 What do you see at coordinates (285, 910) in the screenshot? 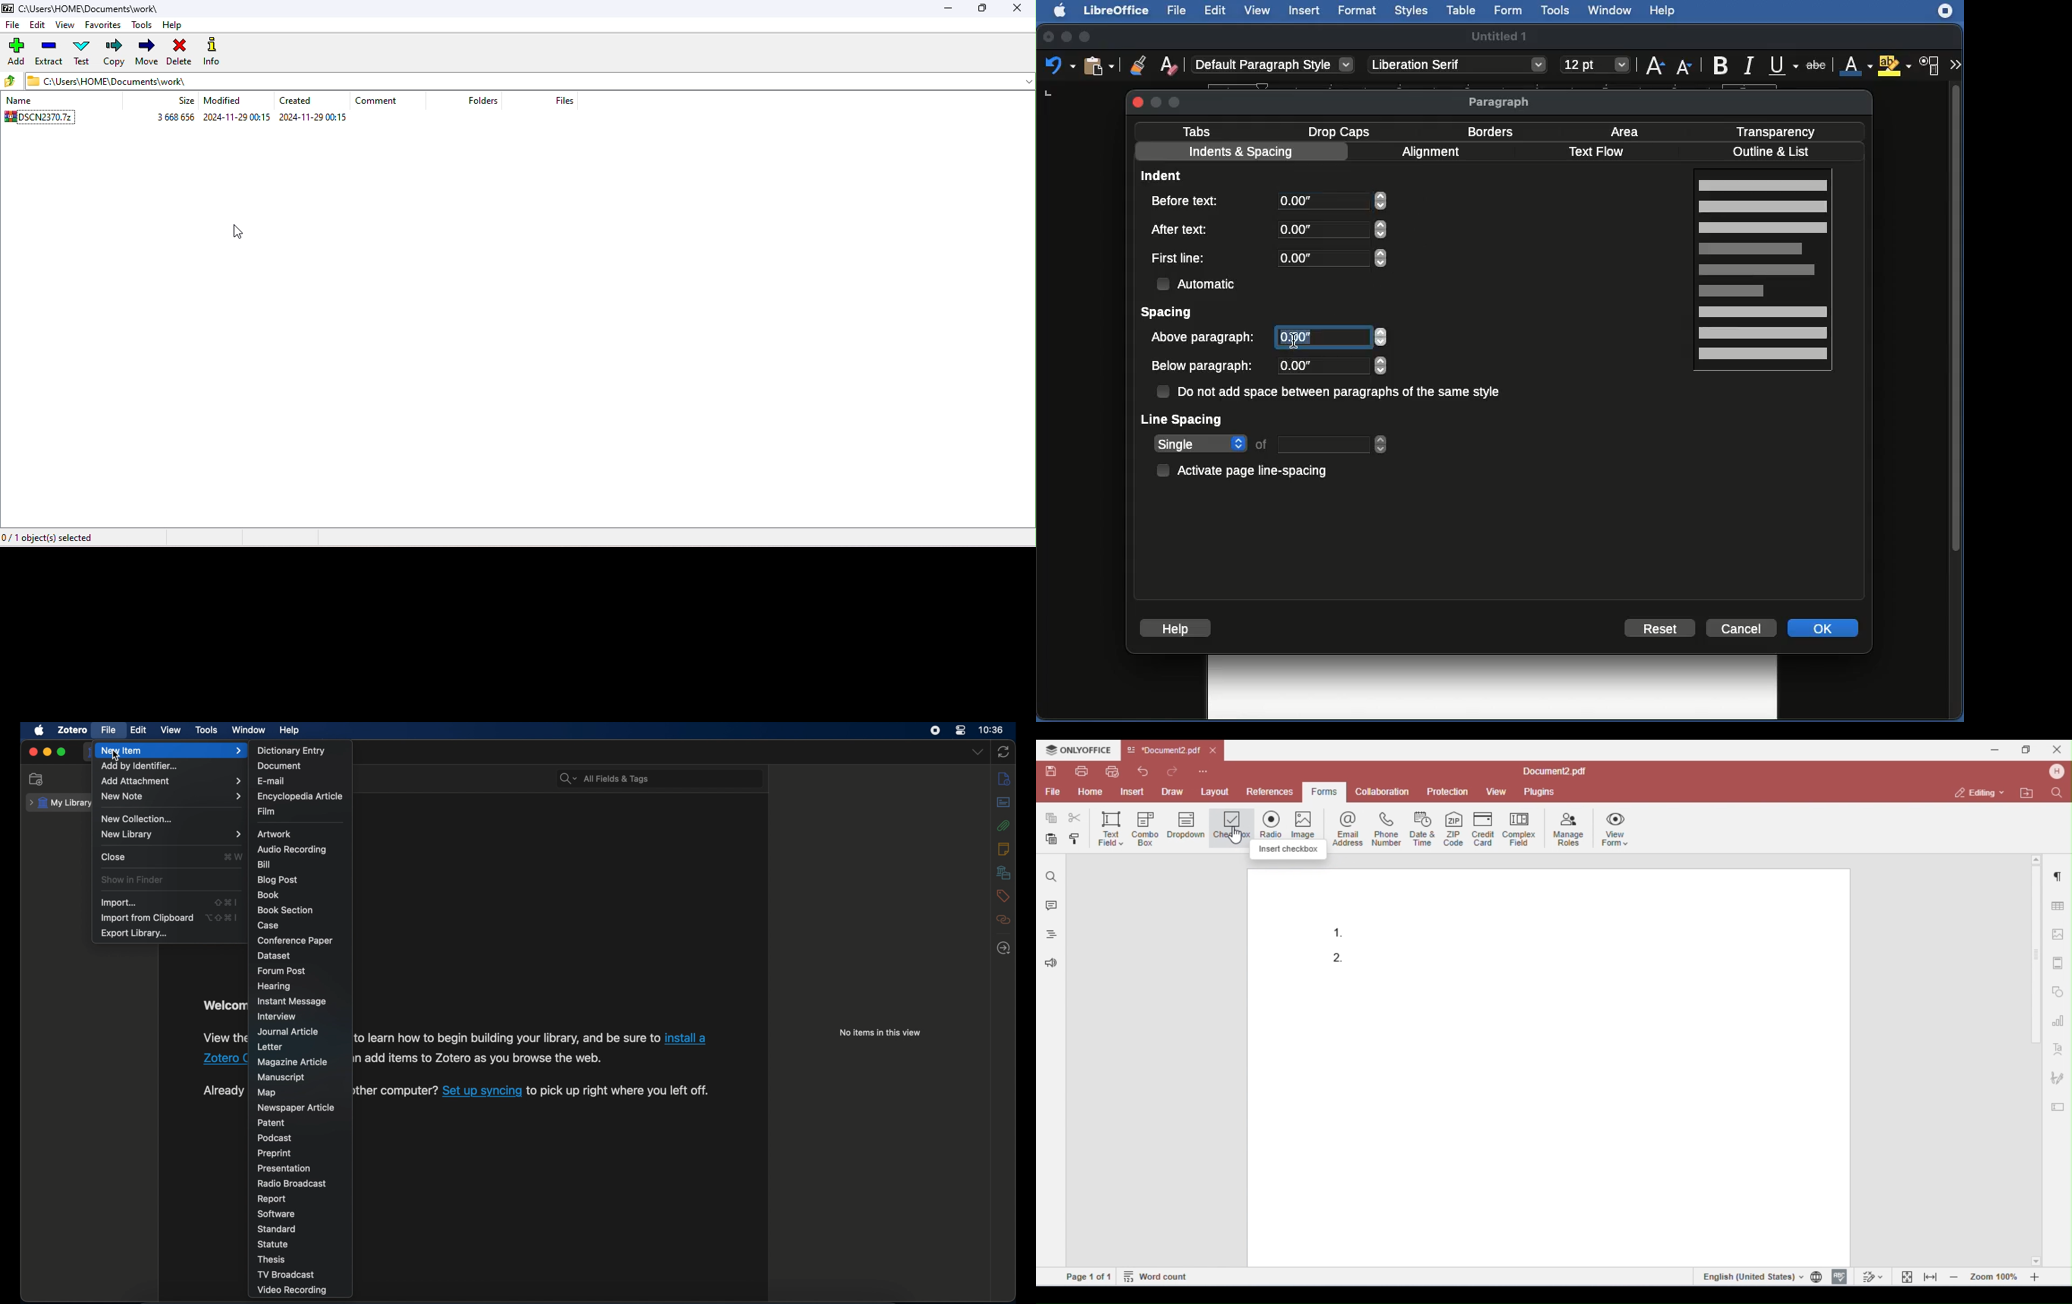
I see `book section` at bounding box center [285, 910].